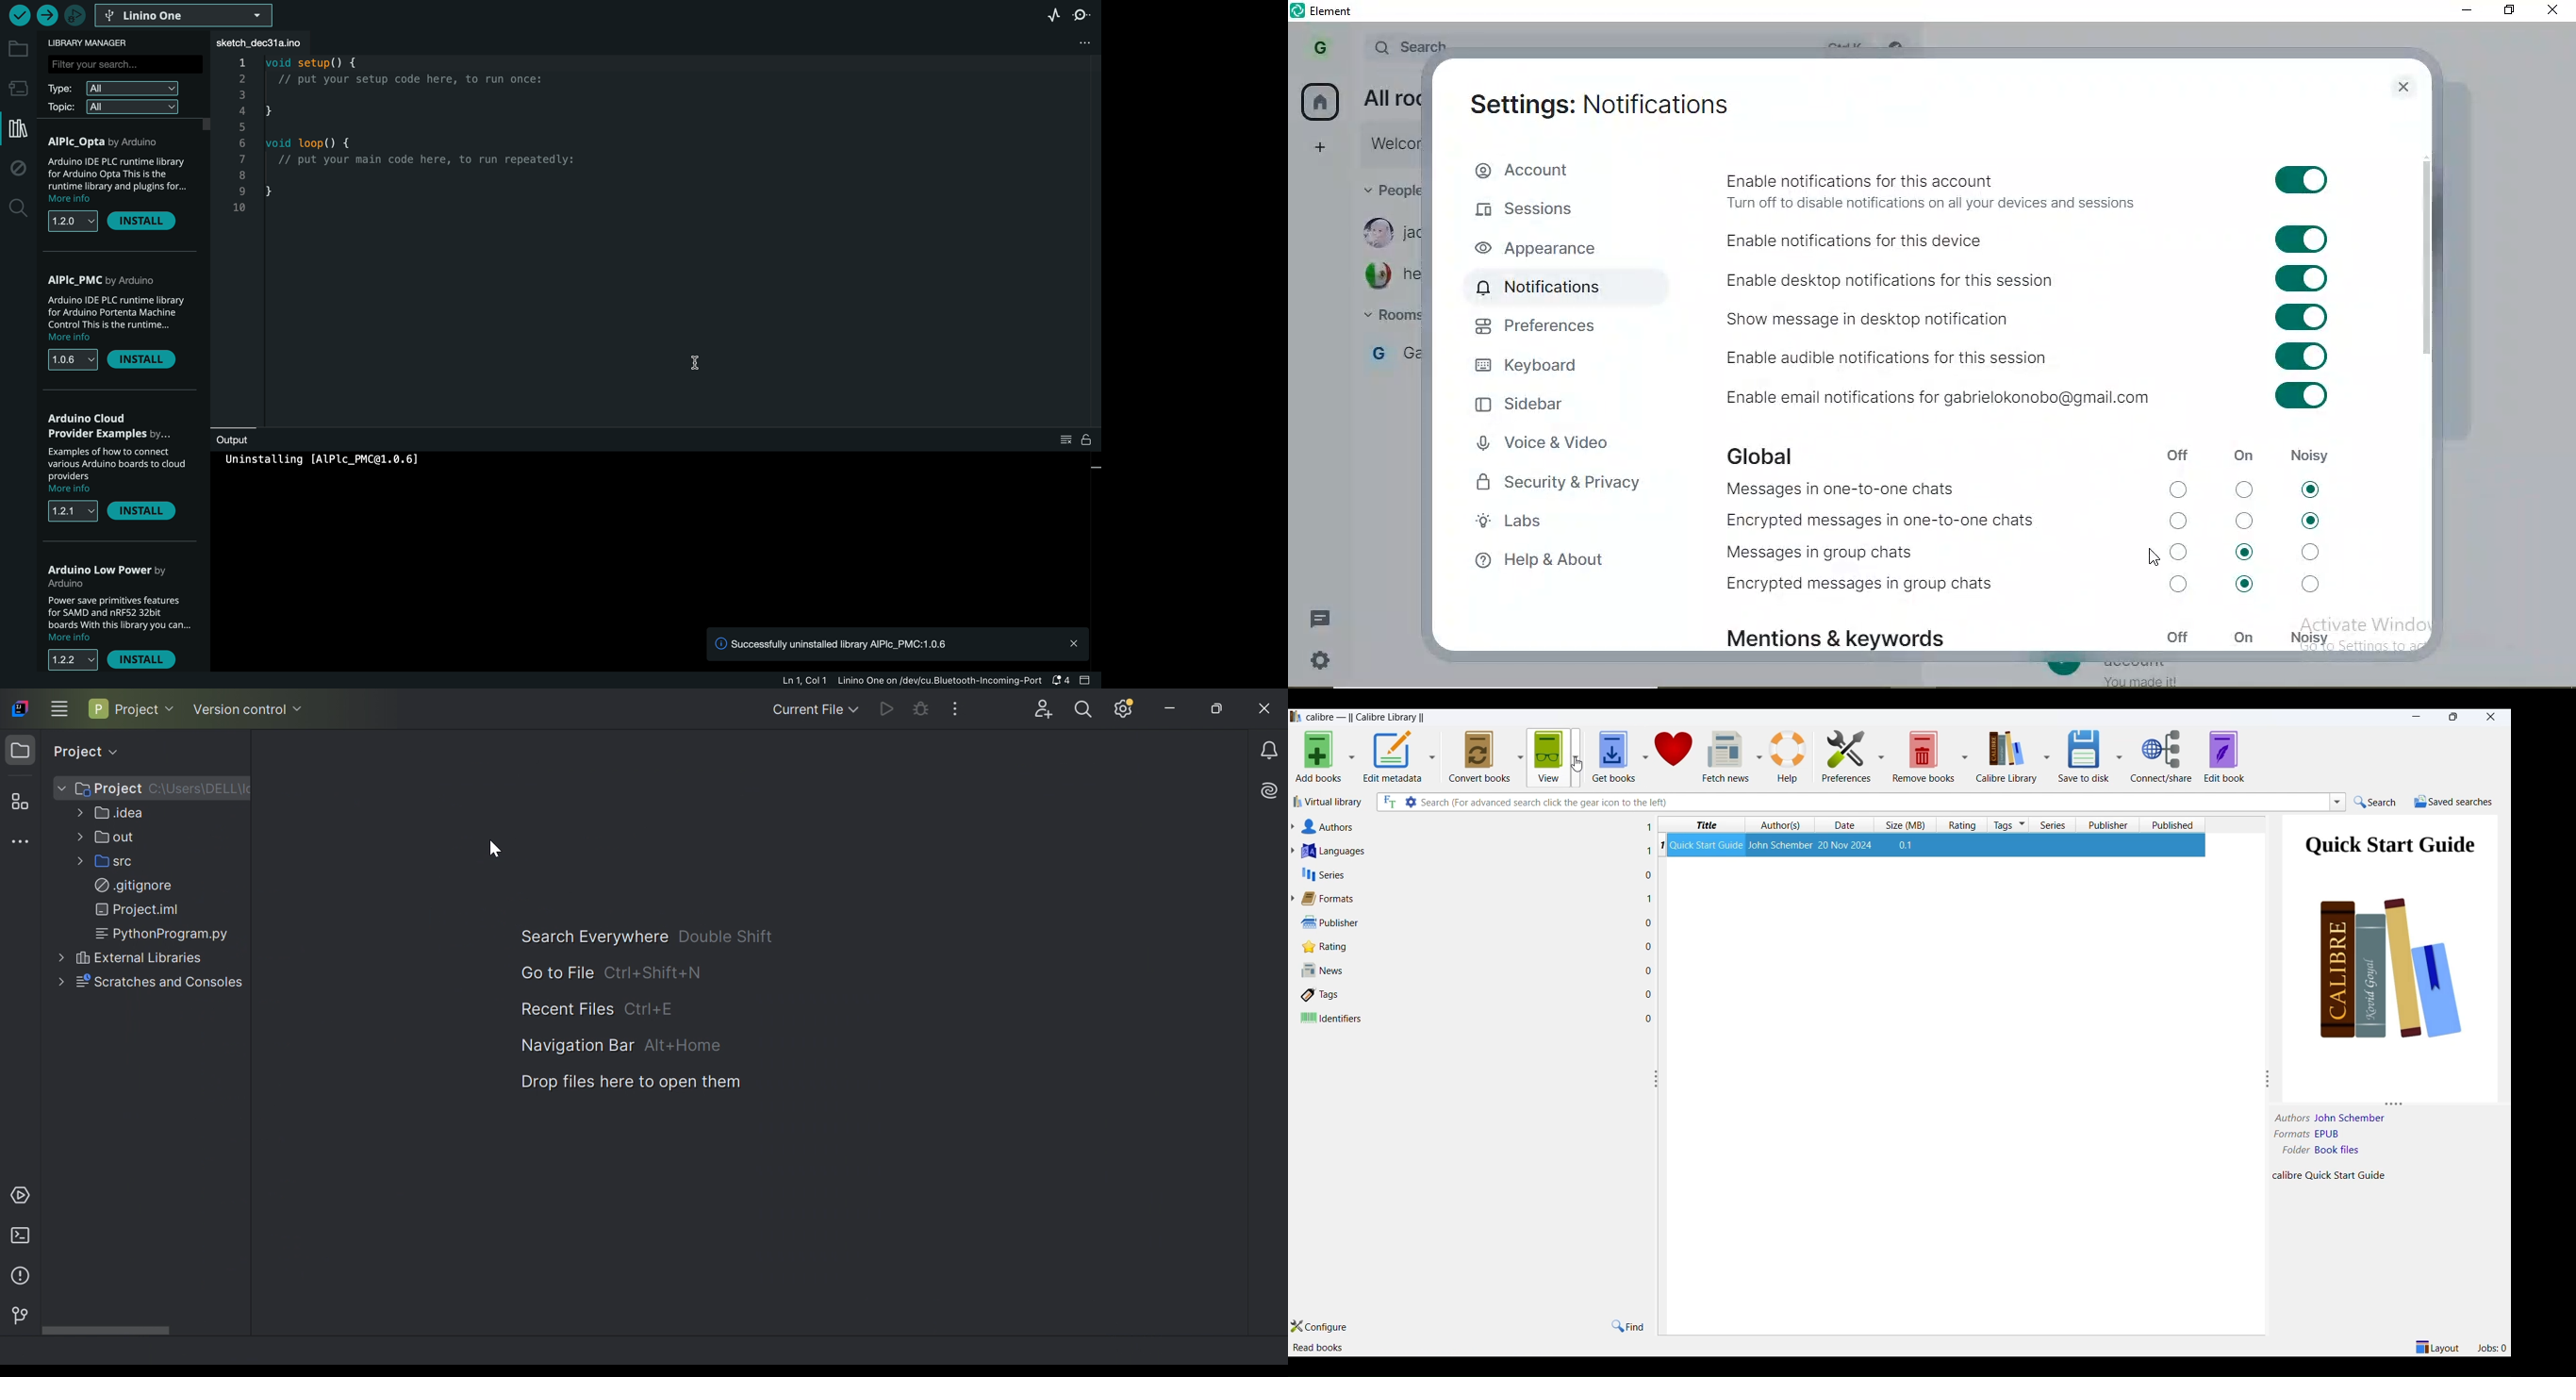  I want to click on .idea, so click(112, 815).